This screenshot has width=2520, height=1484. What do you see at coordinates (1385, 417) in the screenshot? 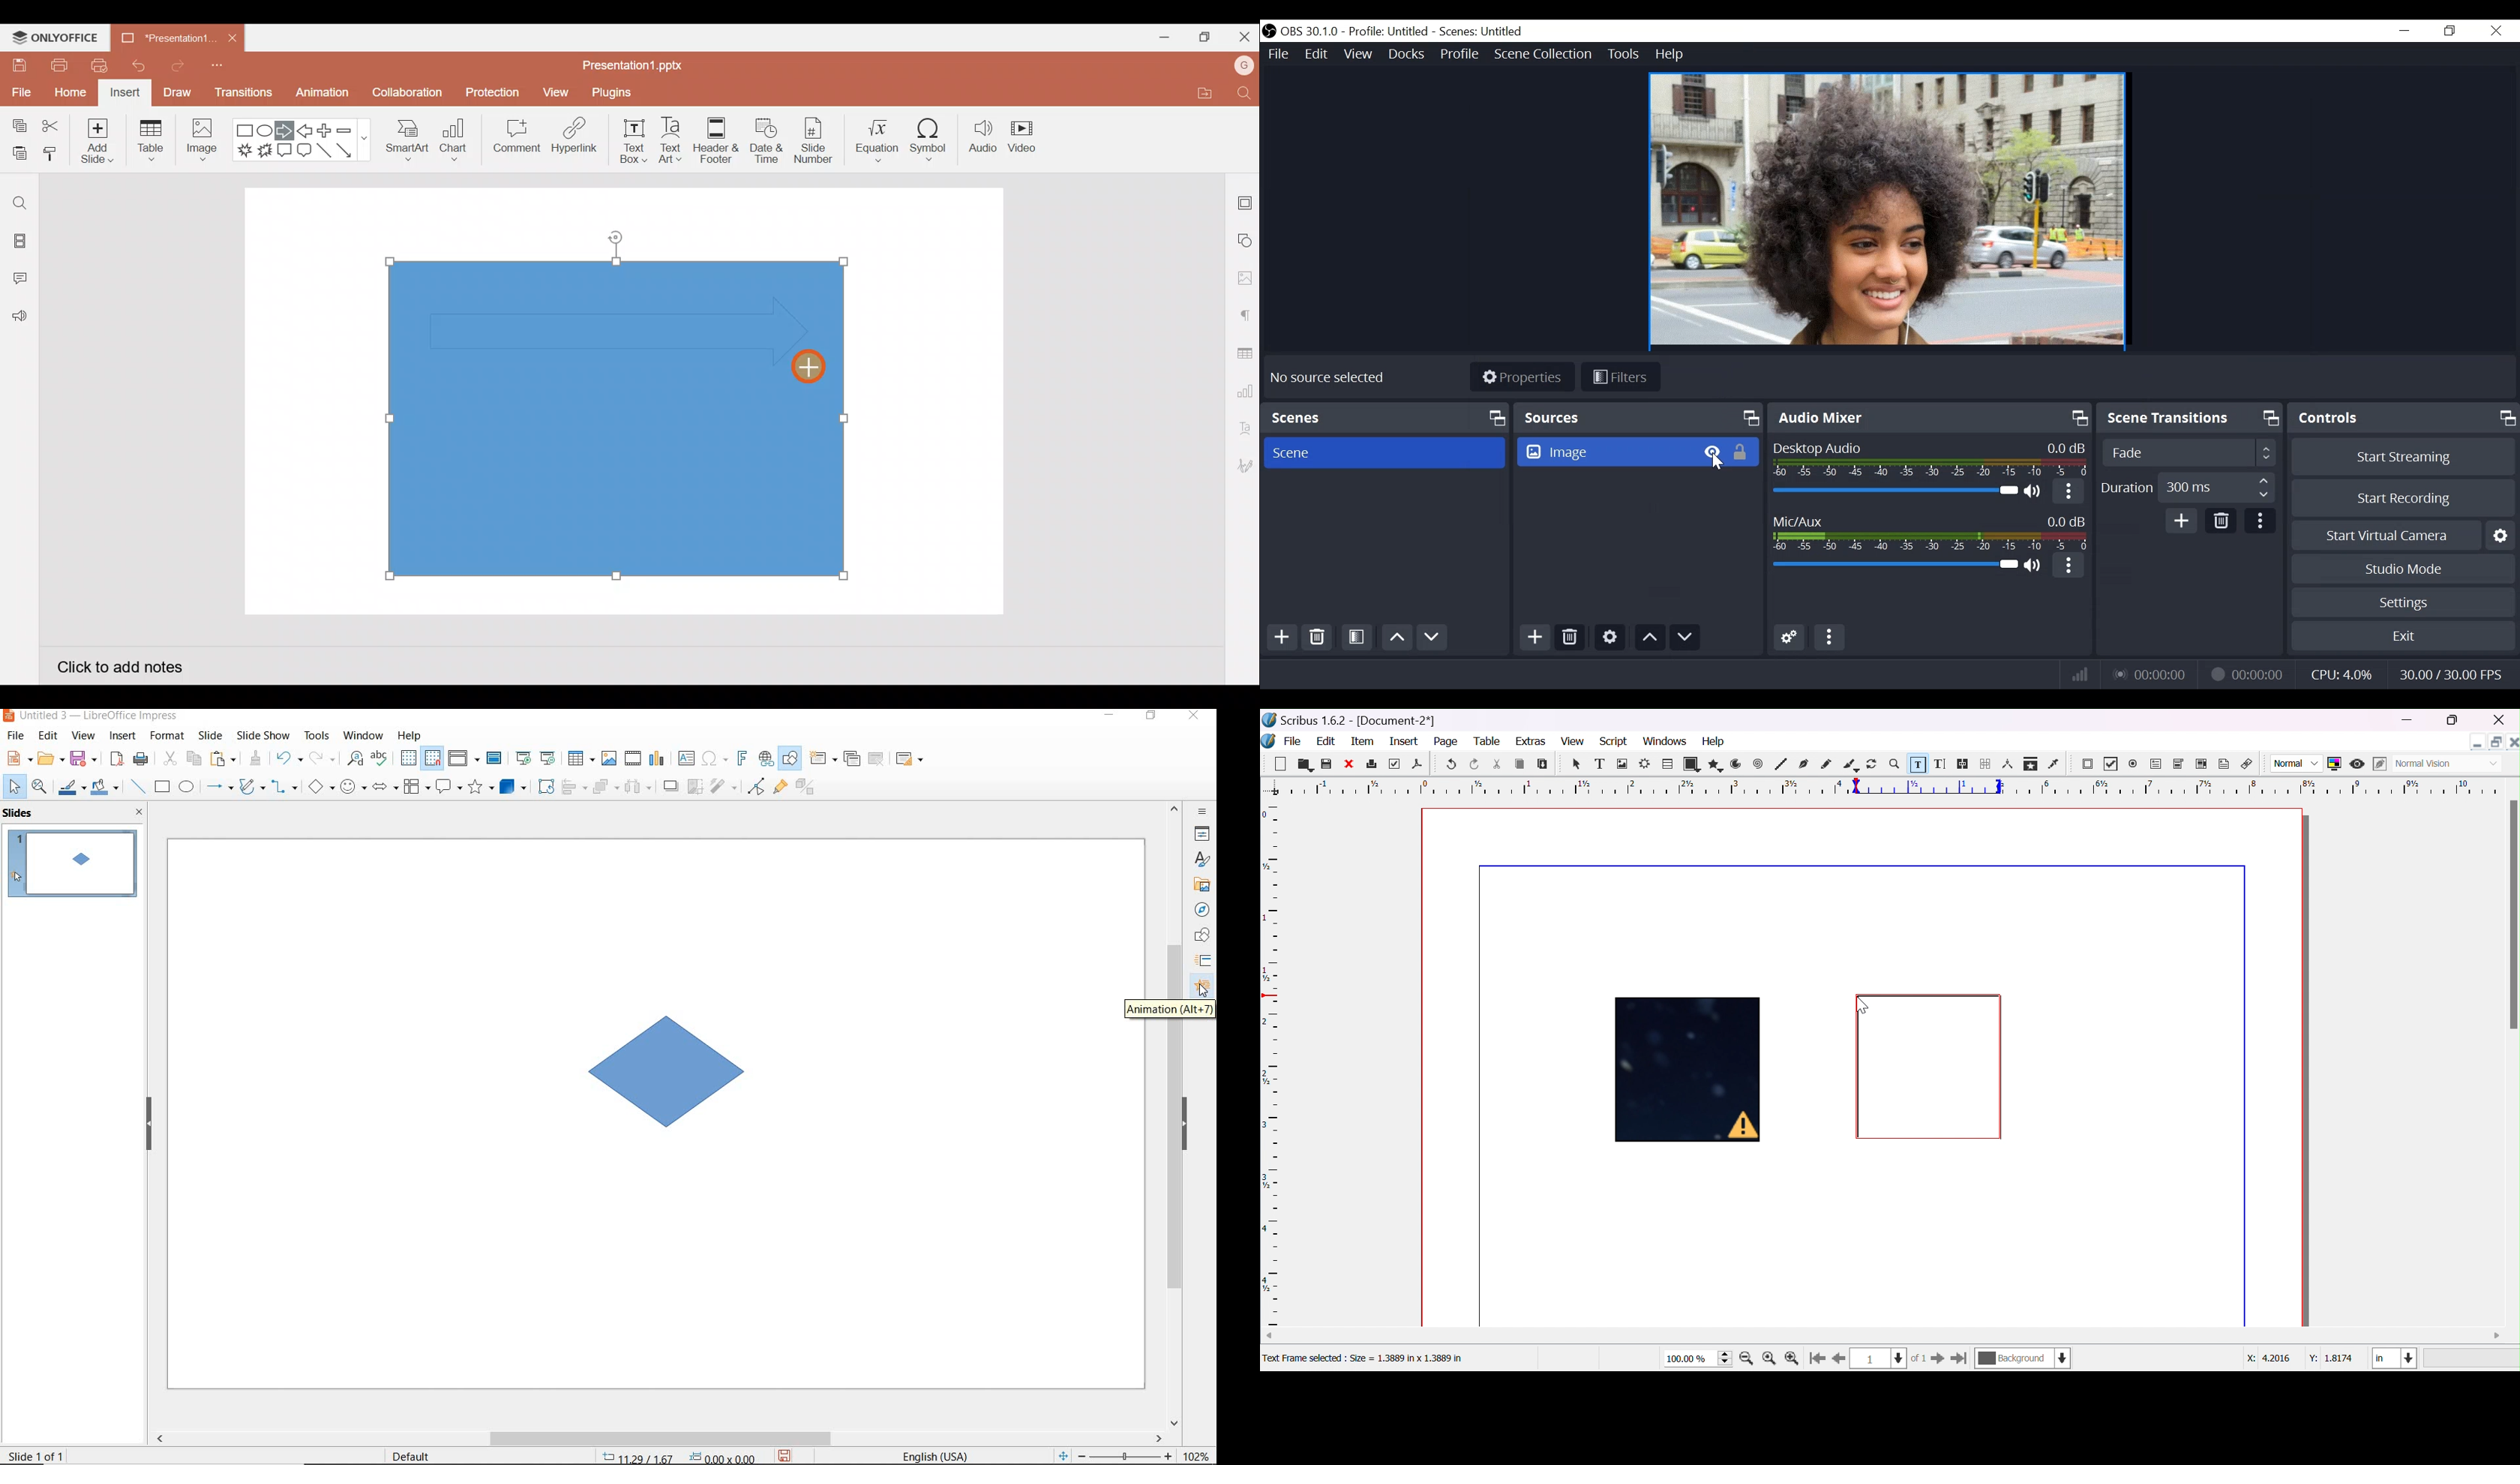
I see `Scenes` at bounding box center [1385, 417].